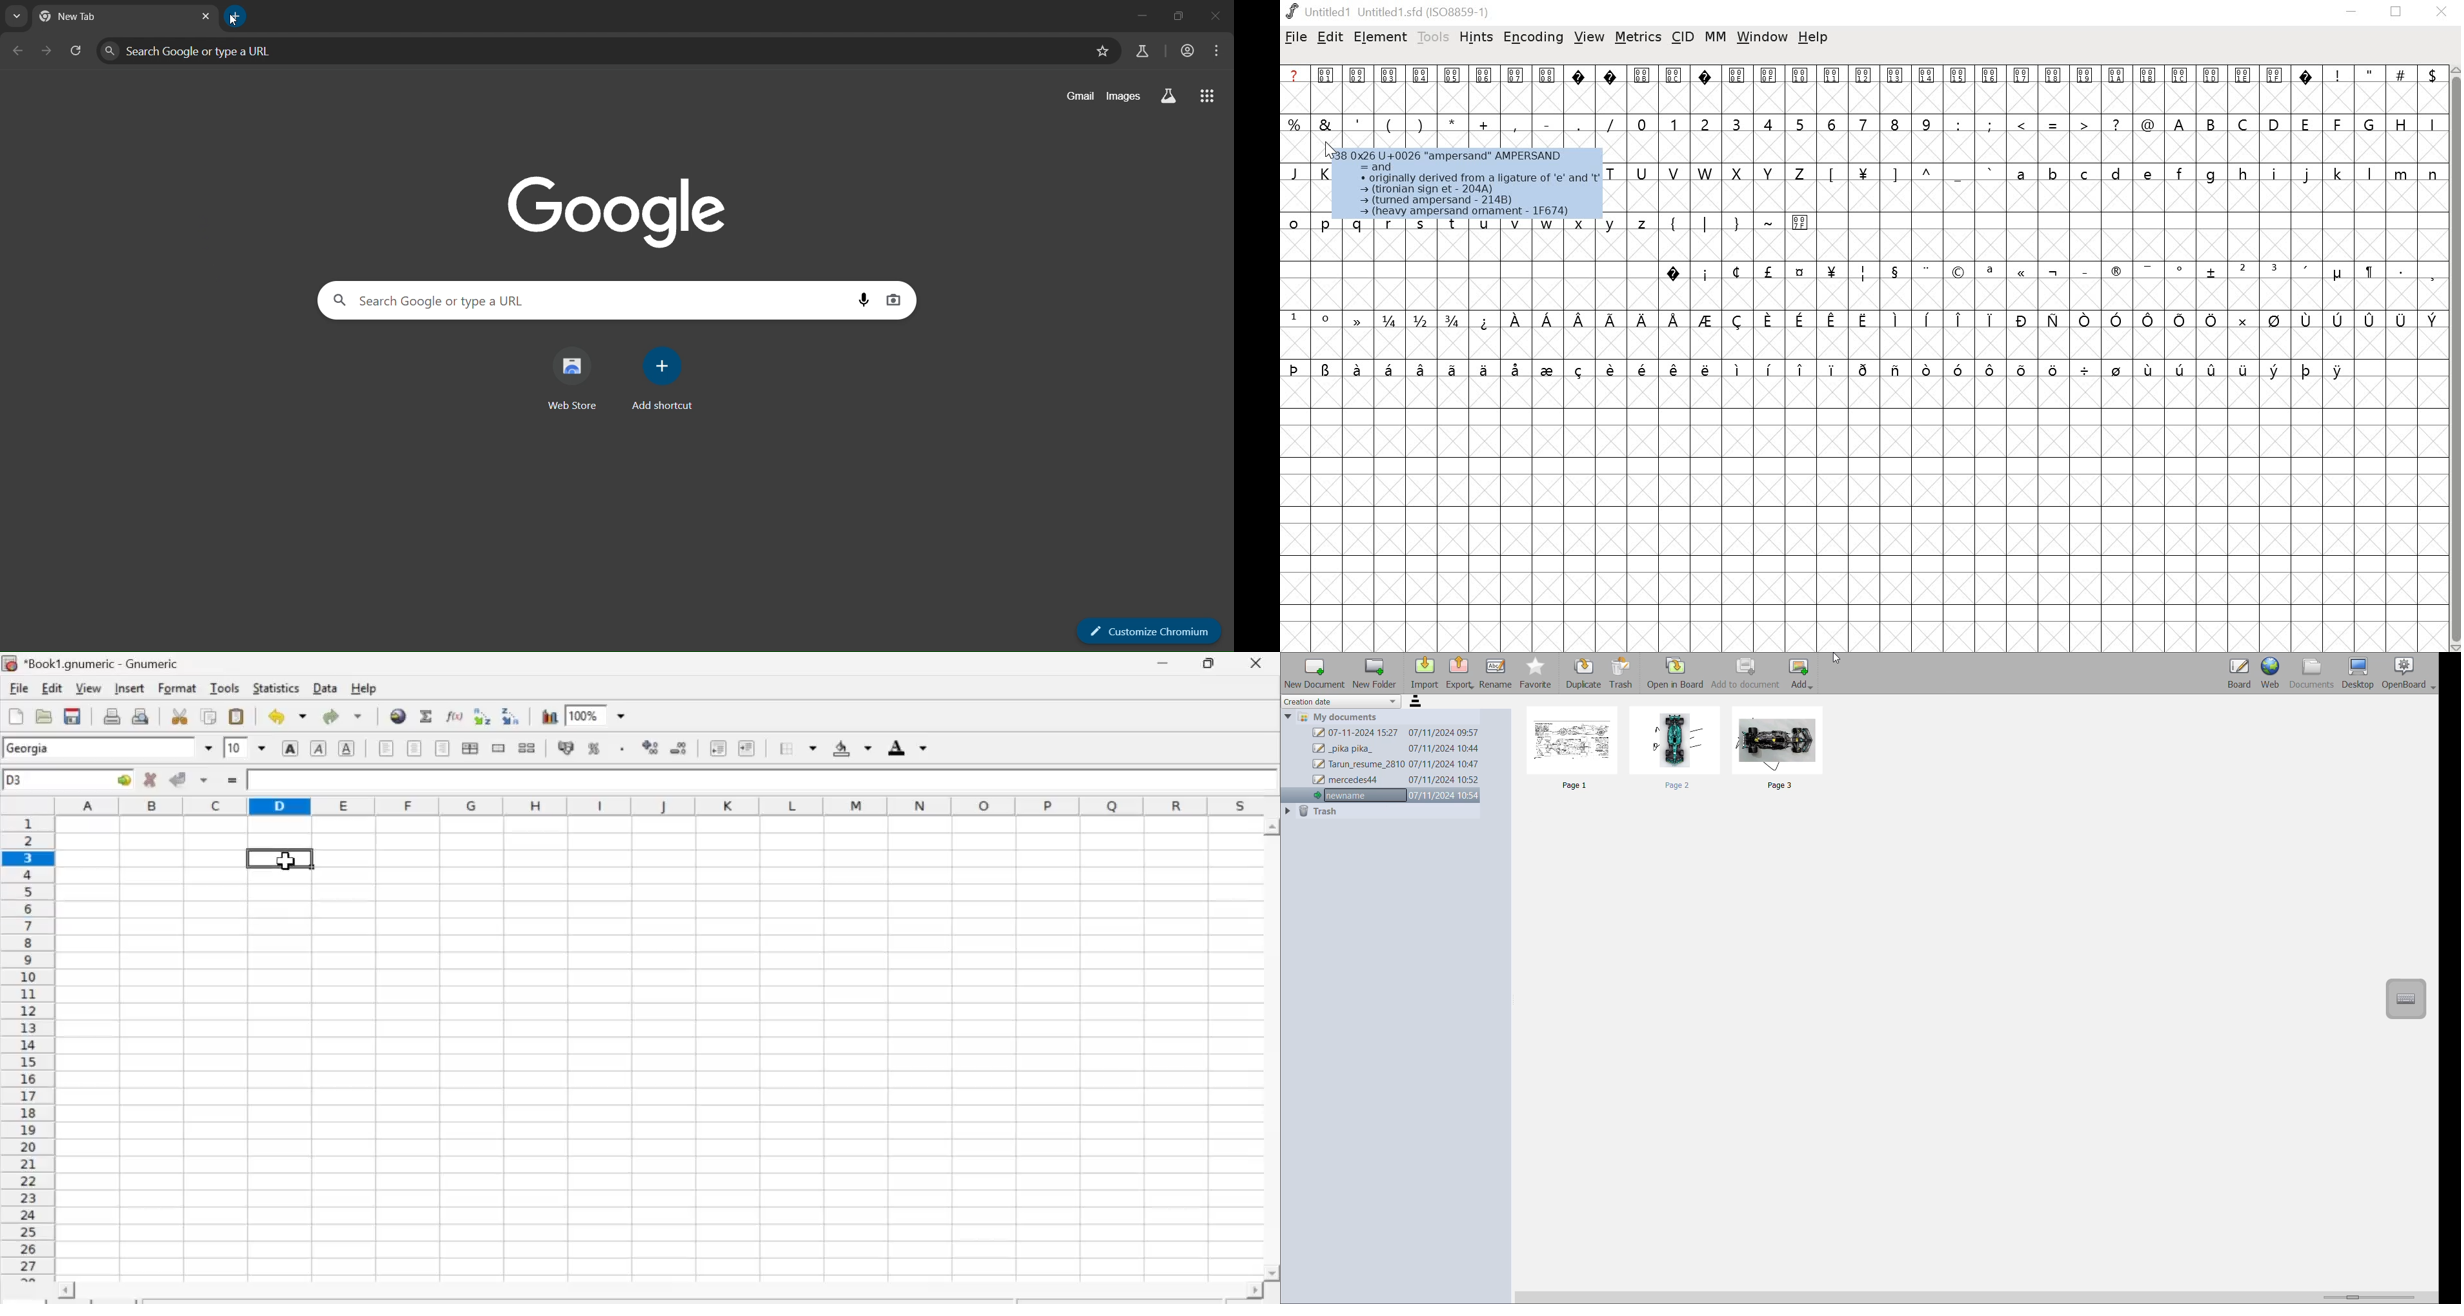 This screenshot has height=1316, width=2464. Describe the element at coordinates (1989, 318) in the screenshot. I see `symbol` at that location.